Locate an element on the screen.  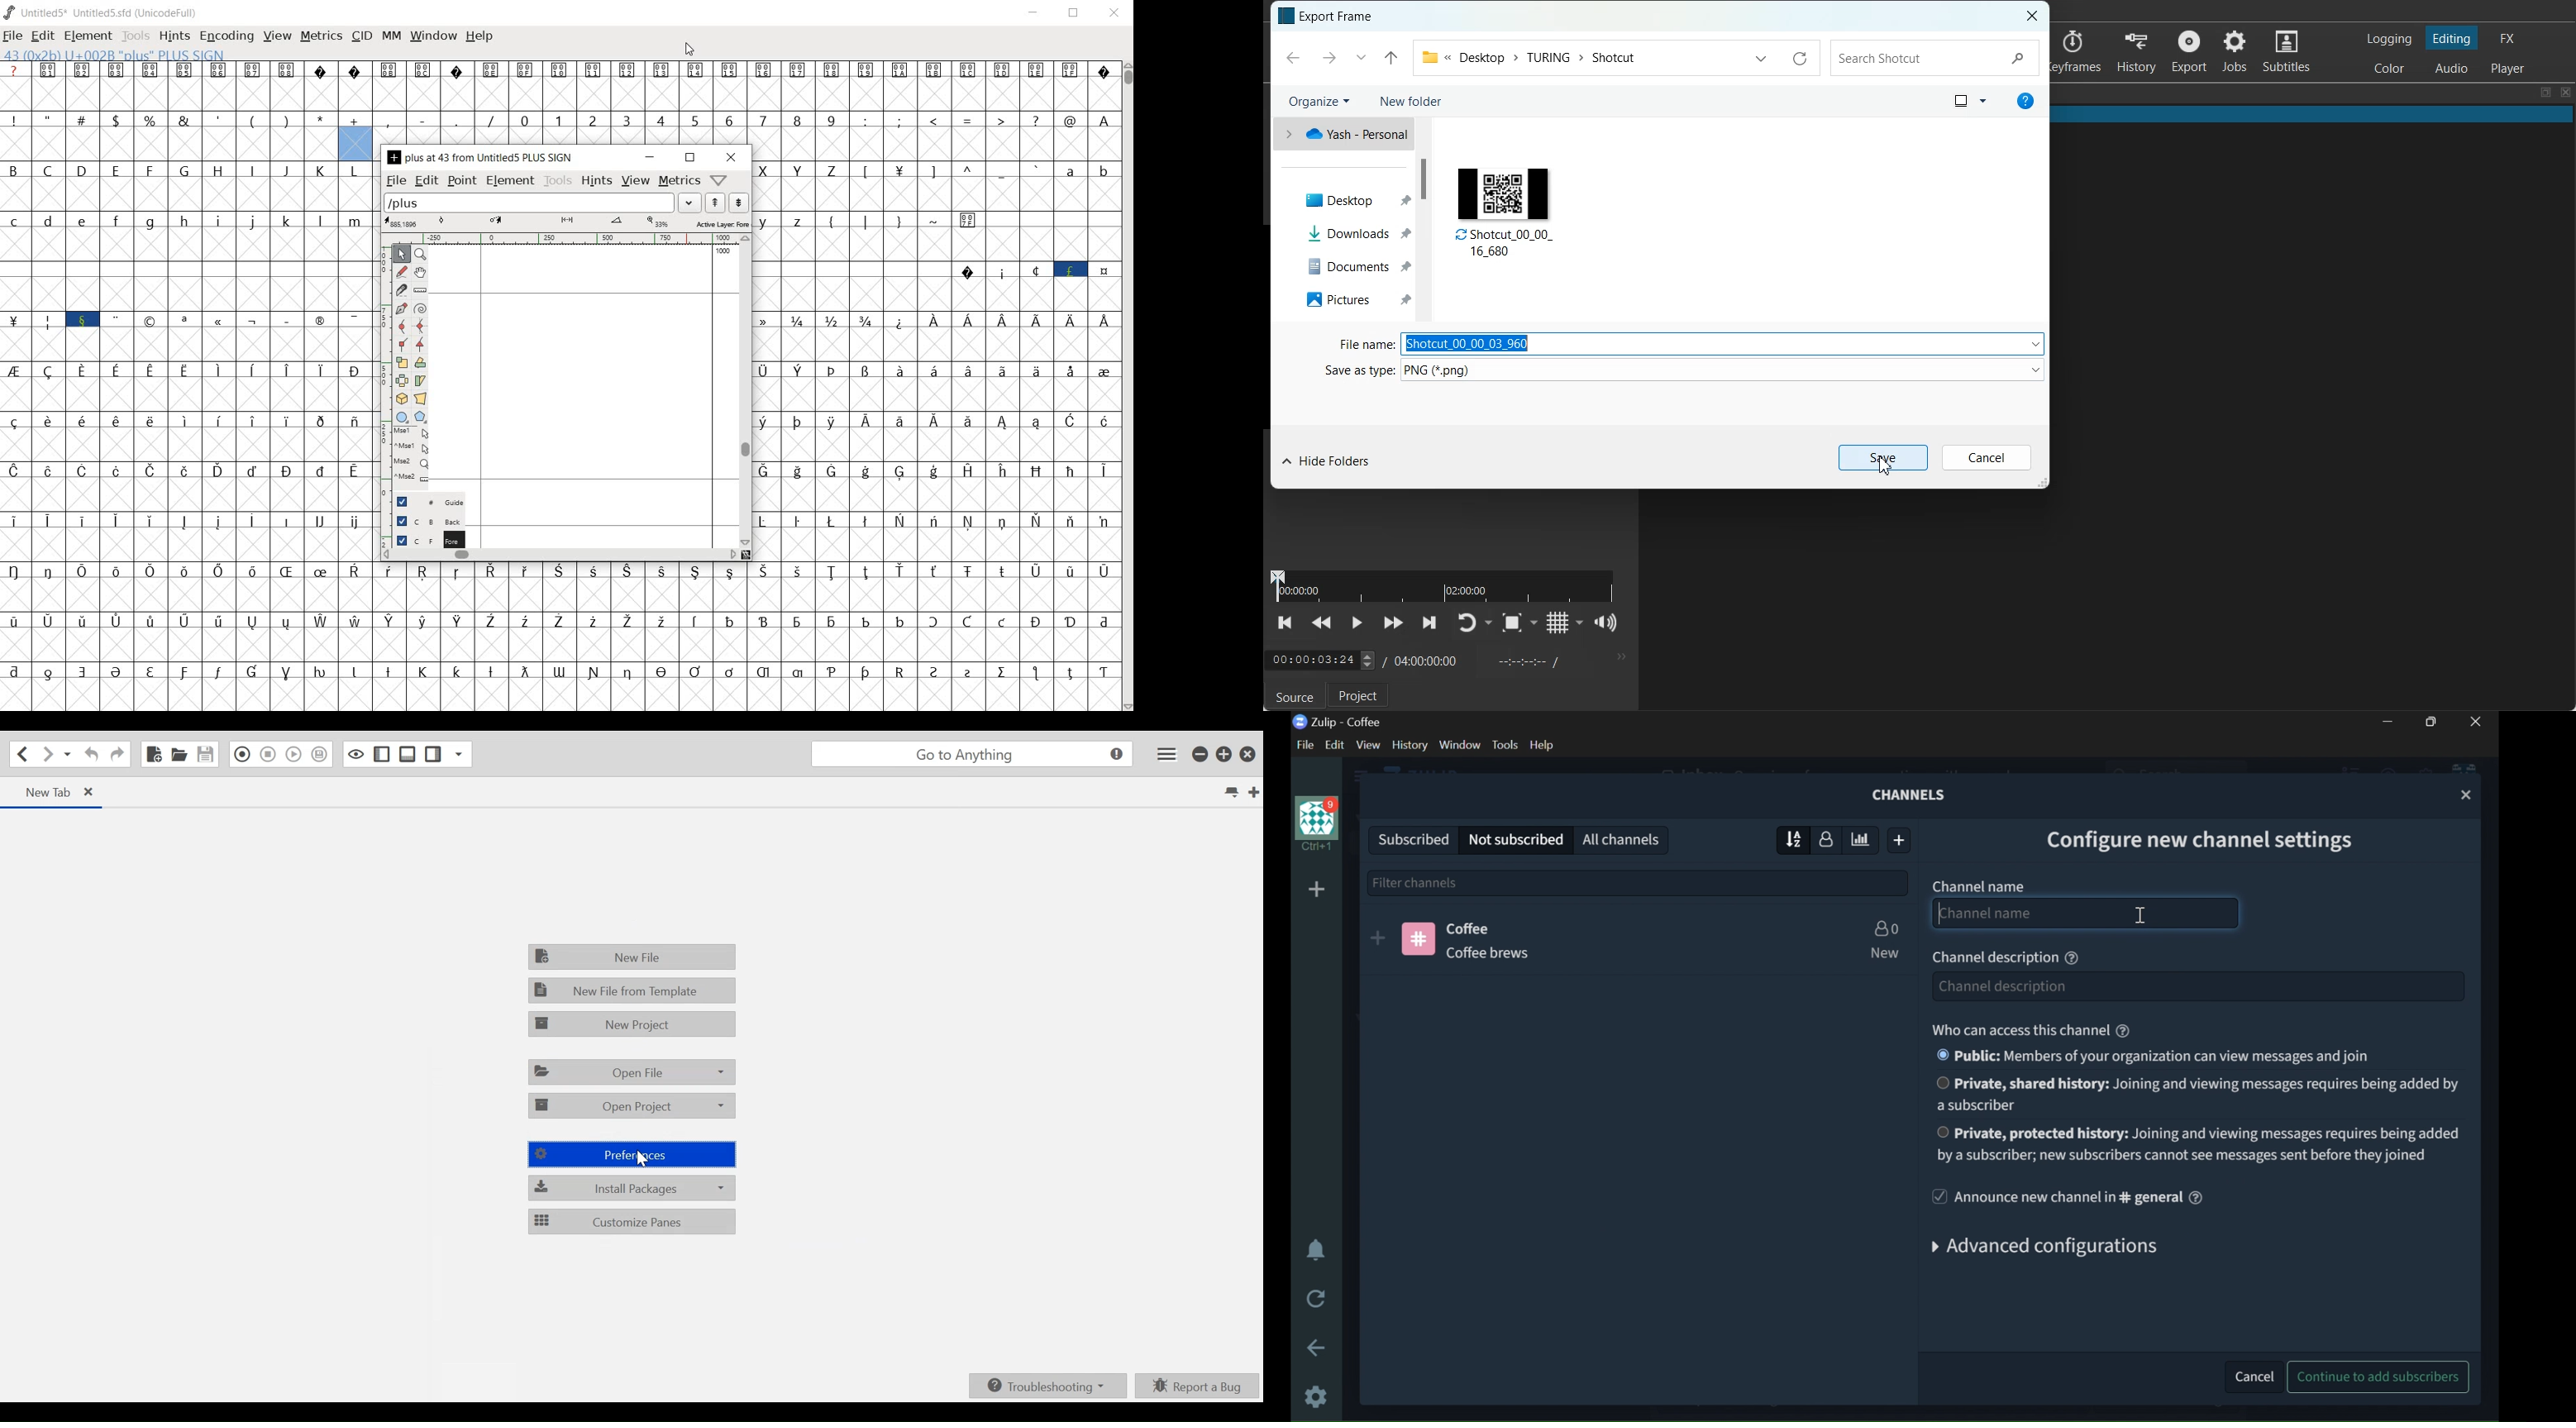
NUMBER OF USERS is located at coordinates (1886, 928).